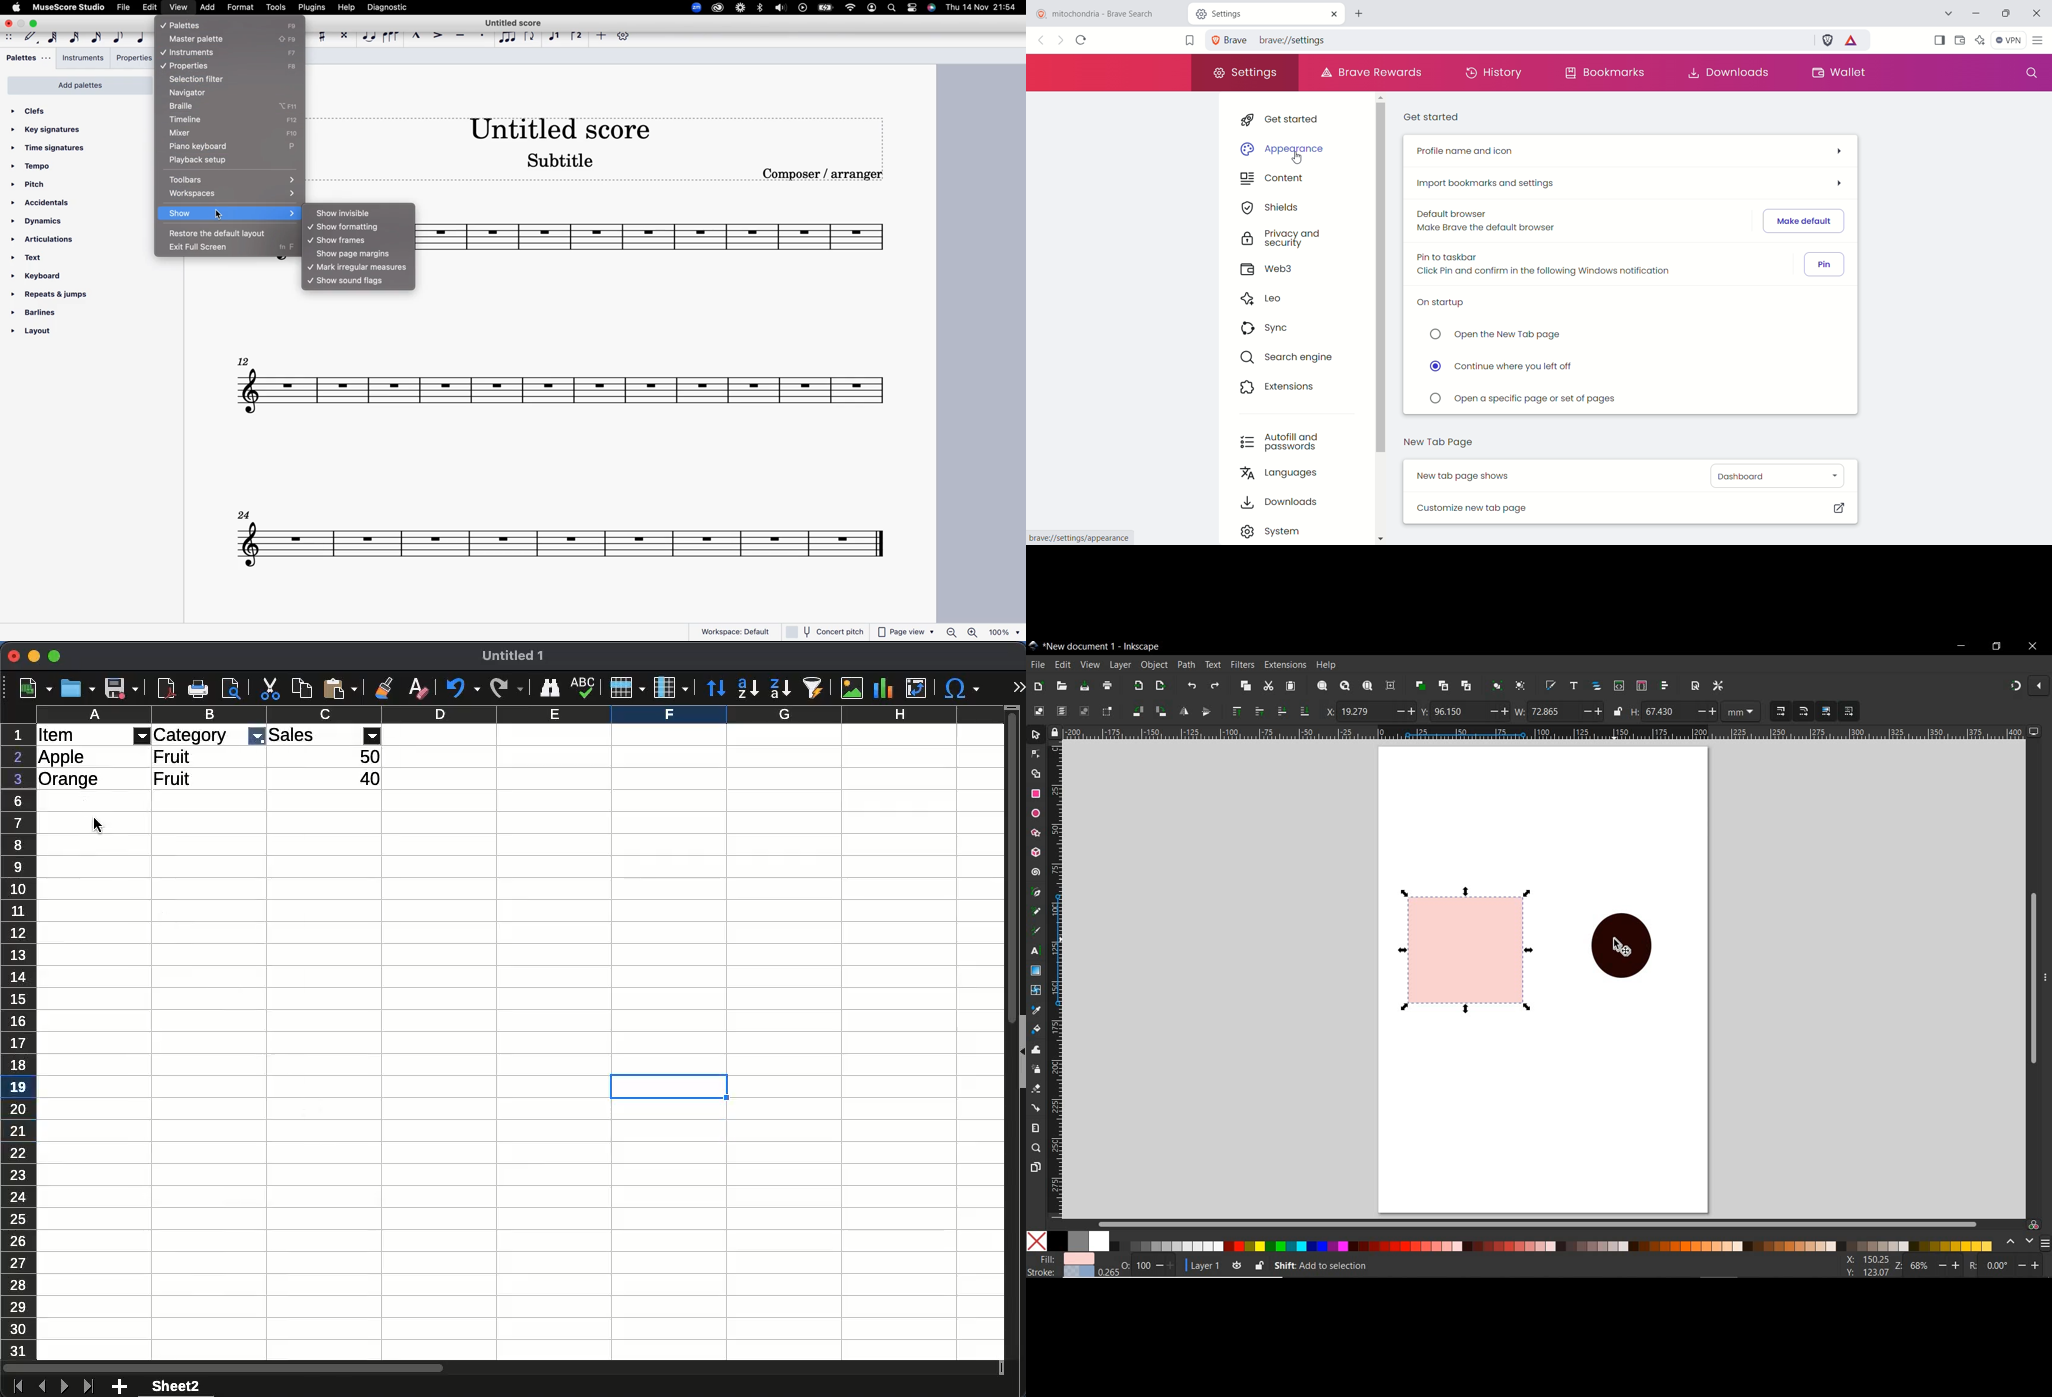 Image resolution: width=2072 pixels, height=1400 pixels. What do you see at coordinates (2029, 685) in the screenshot?
I see `snapping on and off` at bounding box center [2029, 685].